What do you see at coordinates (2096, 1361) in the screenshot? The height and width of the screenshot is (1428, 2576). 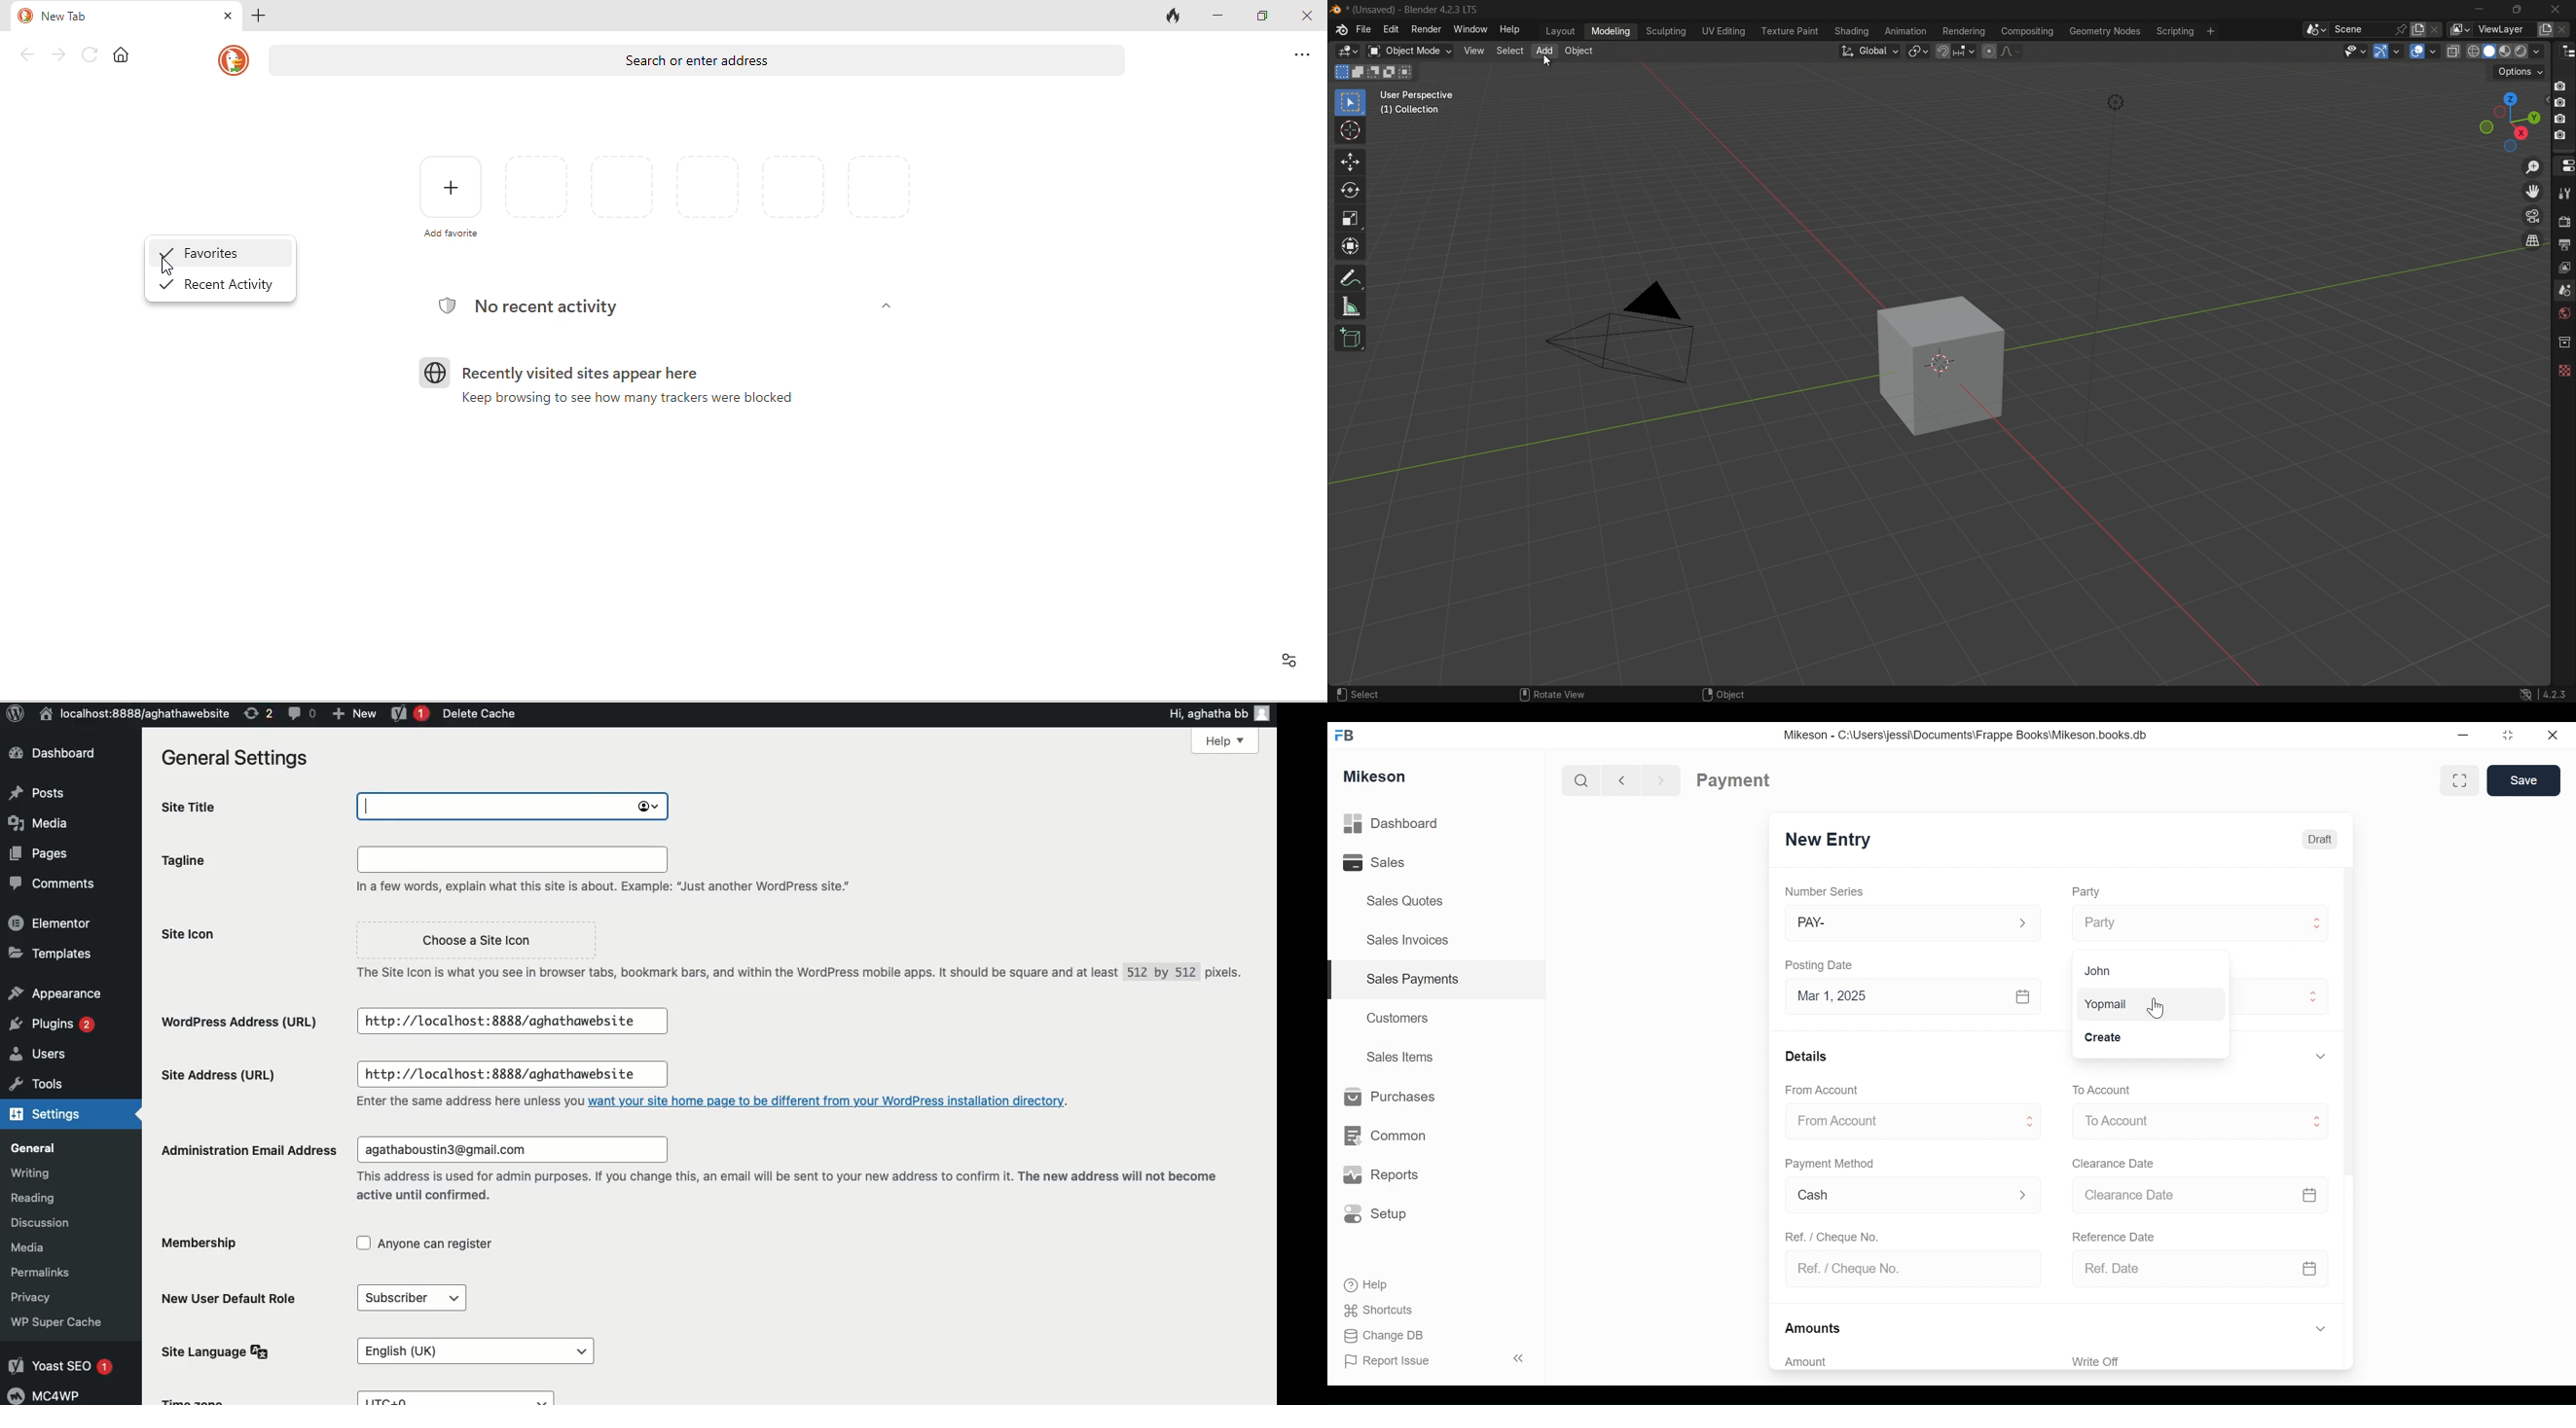 I see `Write Off` at bounding box center [2096, 1361].